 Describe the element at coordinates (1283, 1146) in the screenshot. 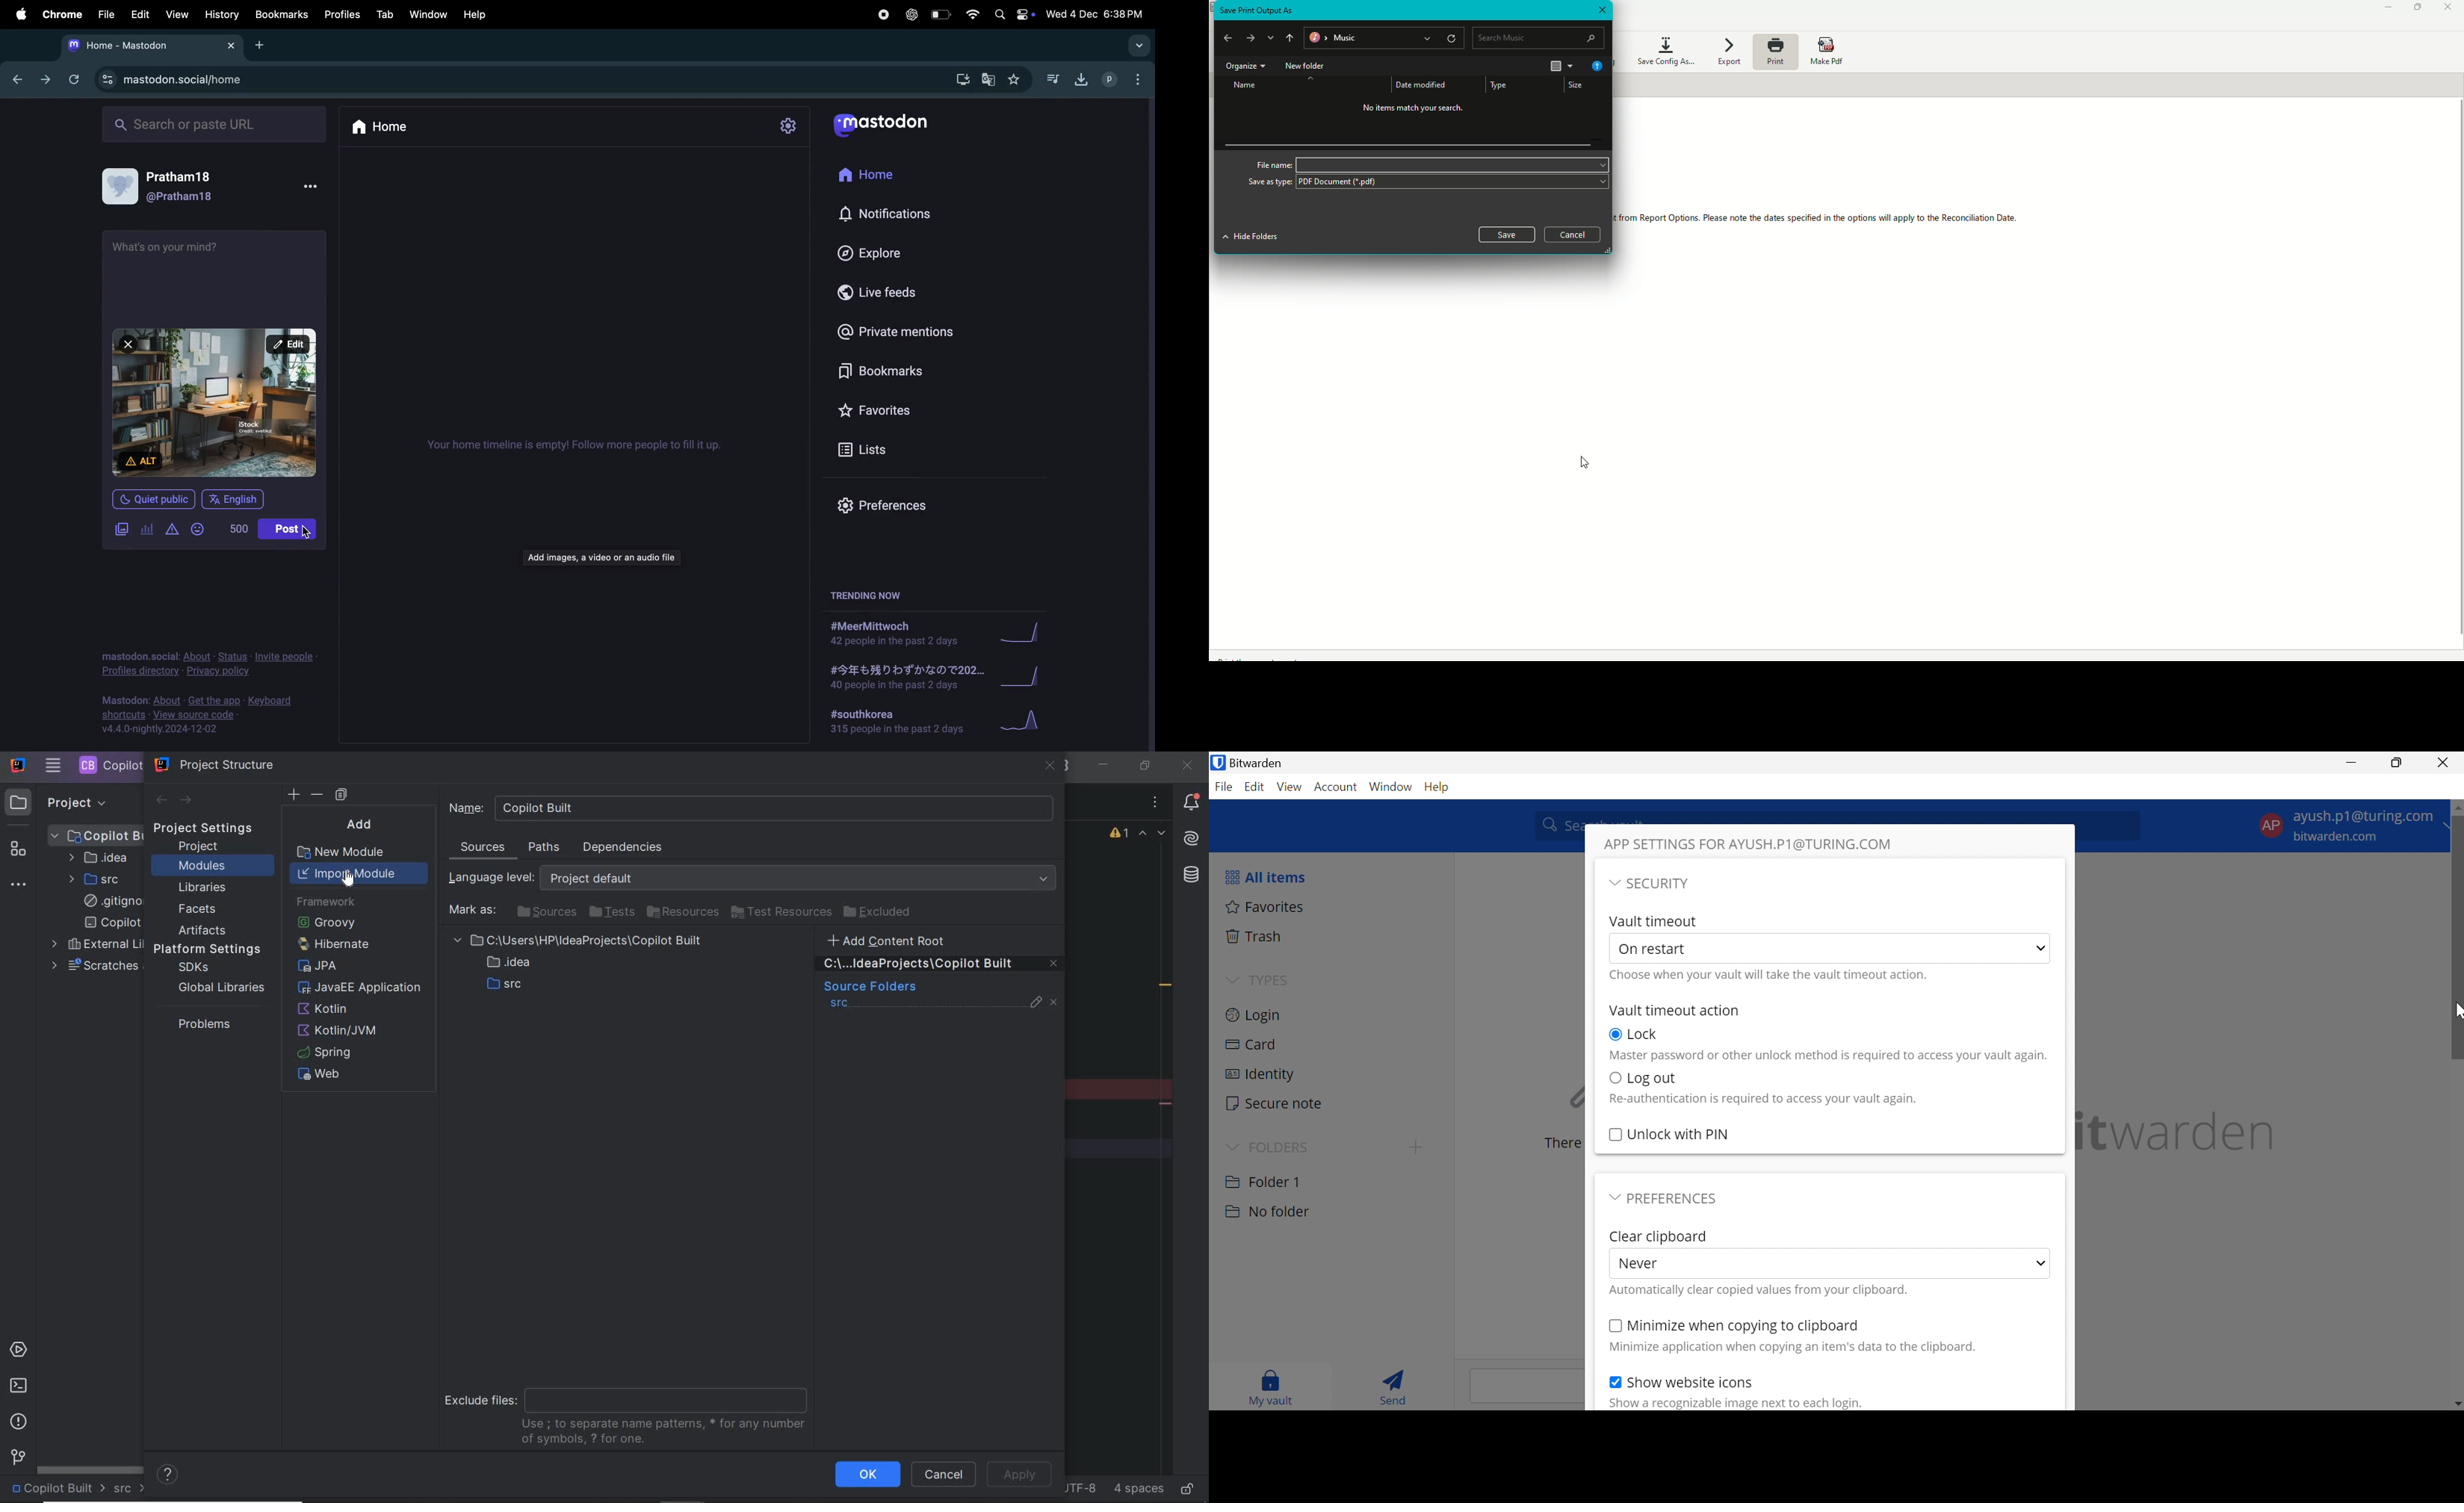

I see `FOLDERS` at that location.